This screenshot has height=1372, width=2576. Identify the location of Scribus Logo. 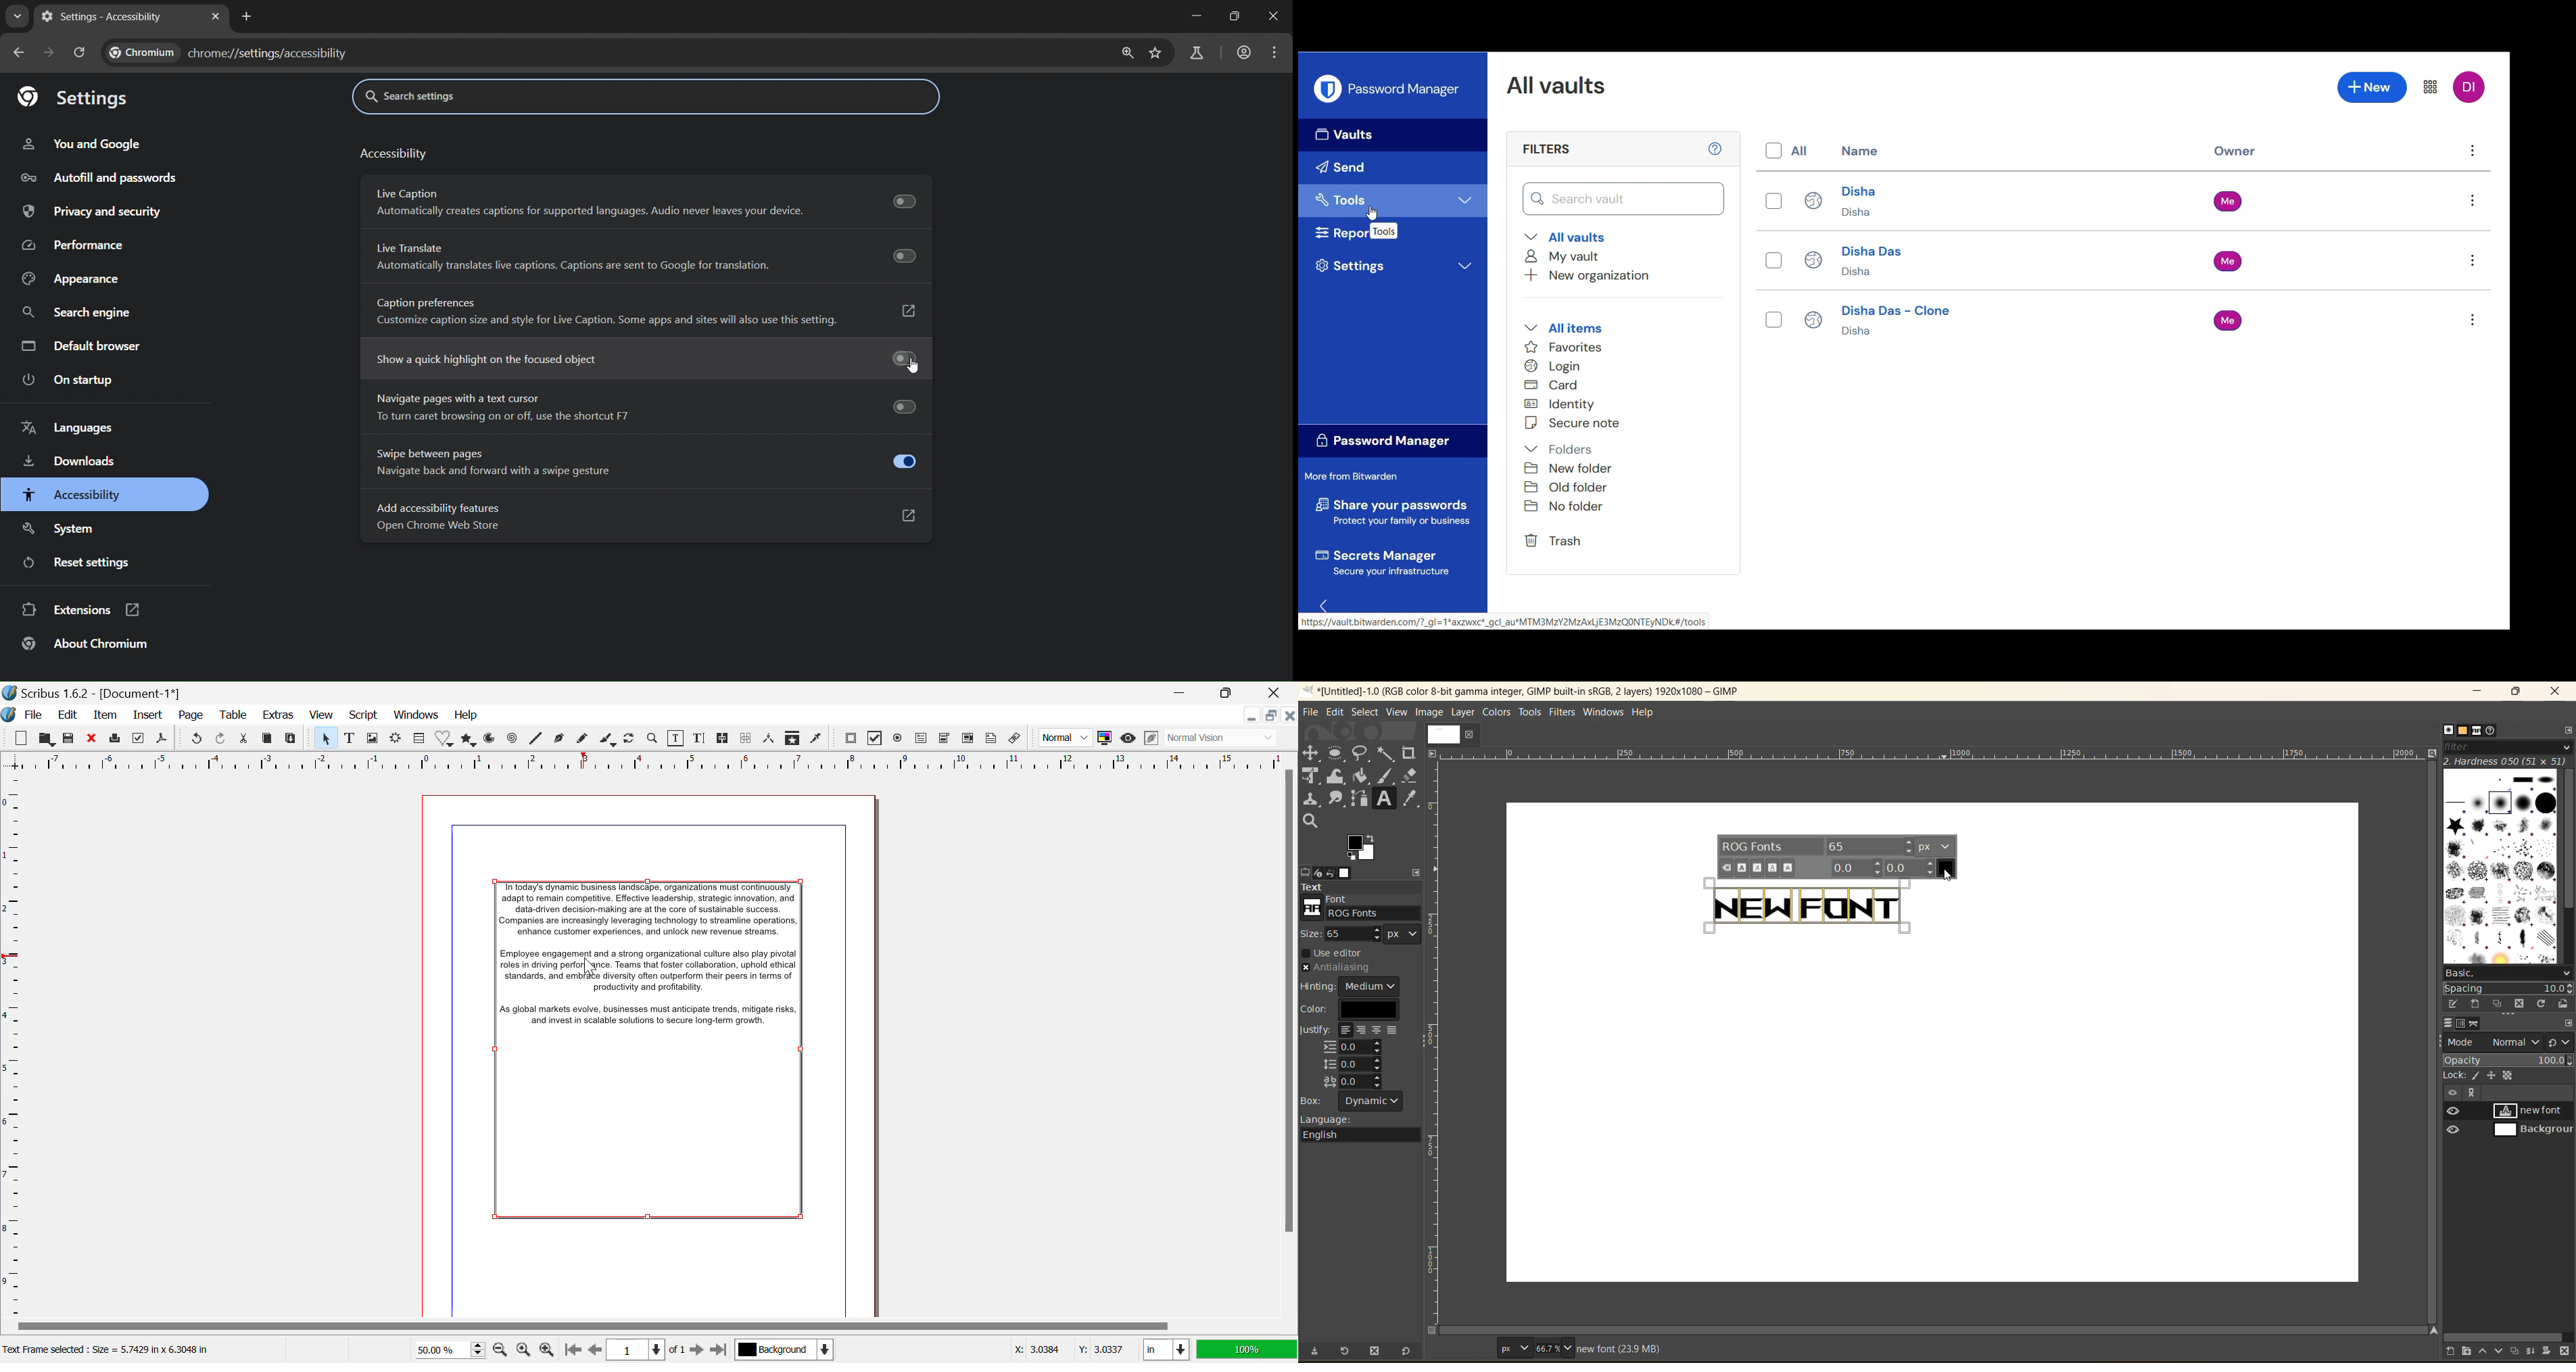
(8, 715).